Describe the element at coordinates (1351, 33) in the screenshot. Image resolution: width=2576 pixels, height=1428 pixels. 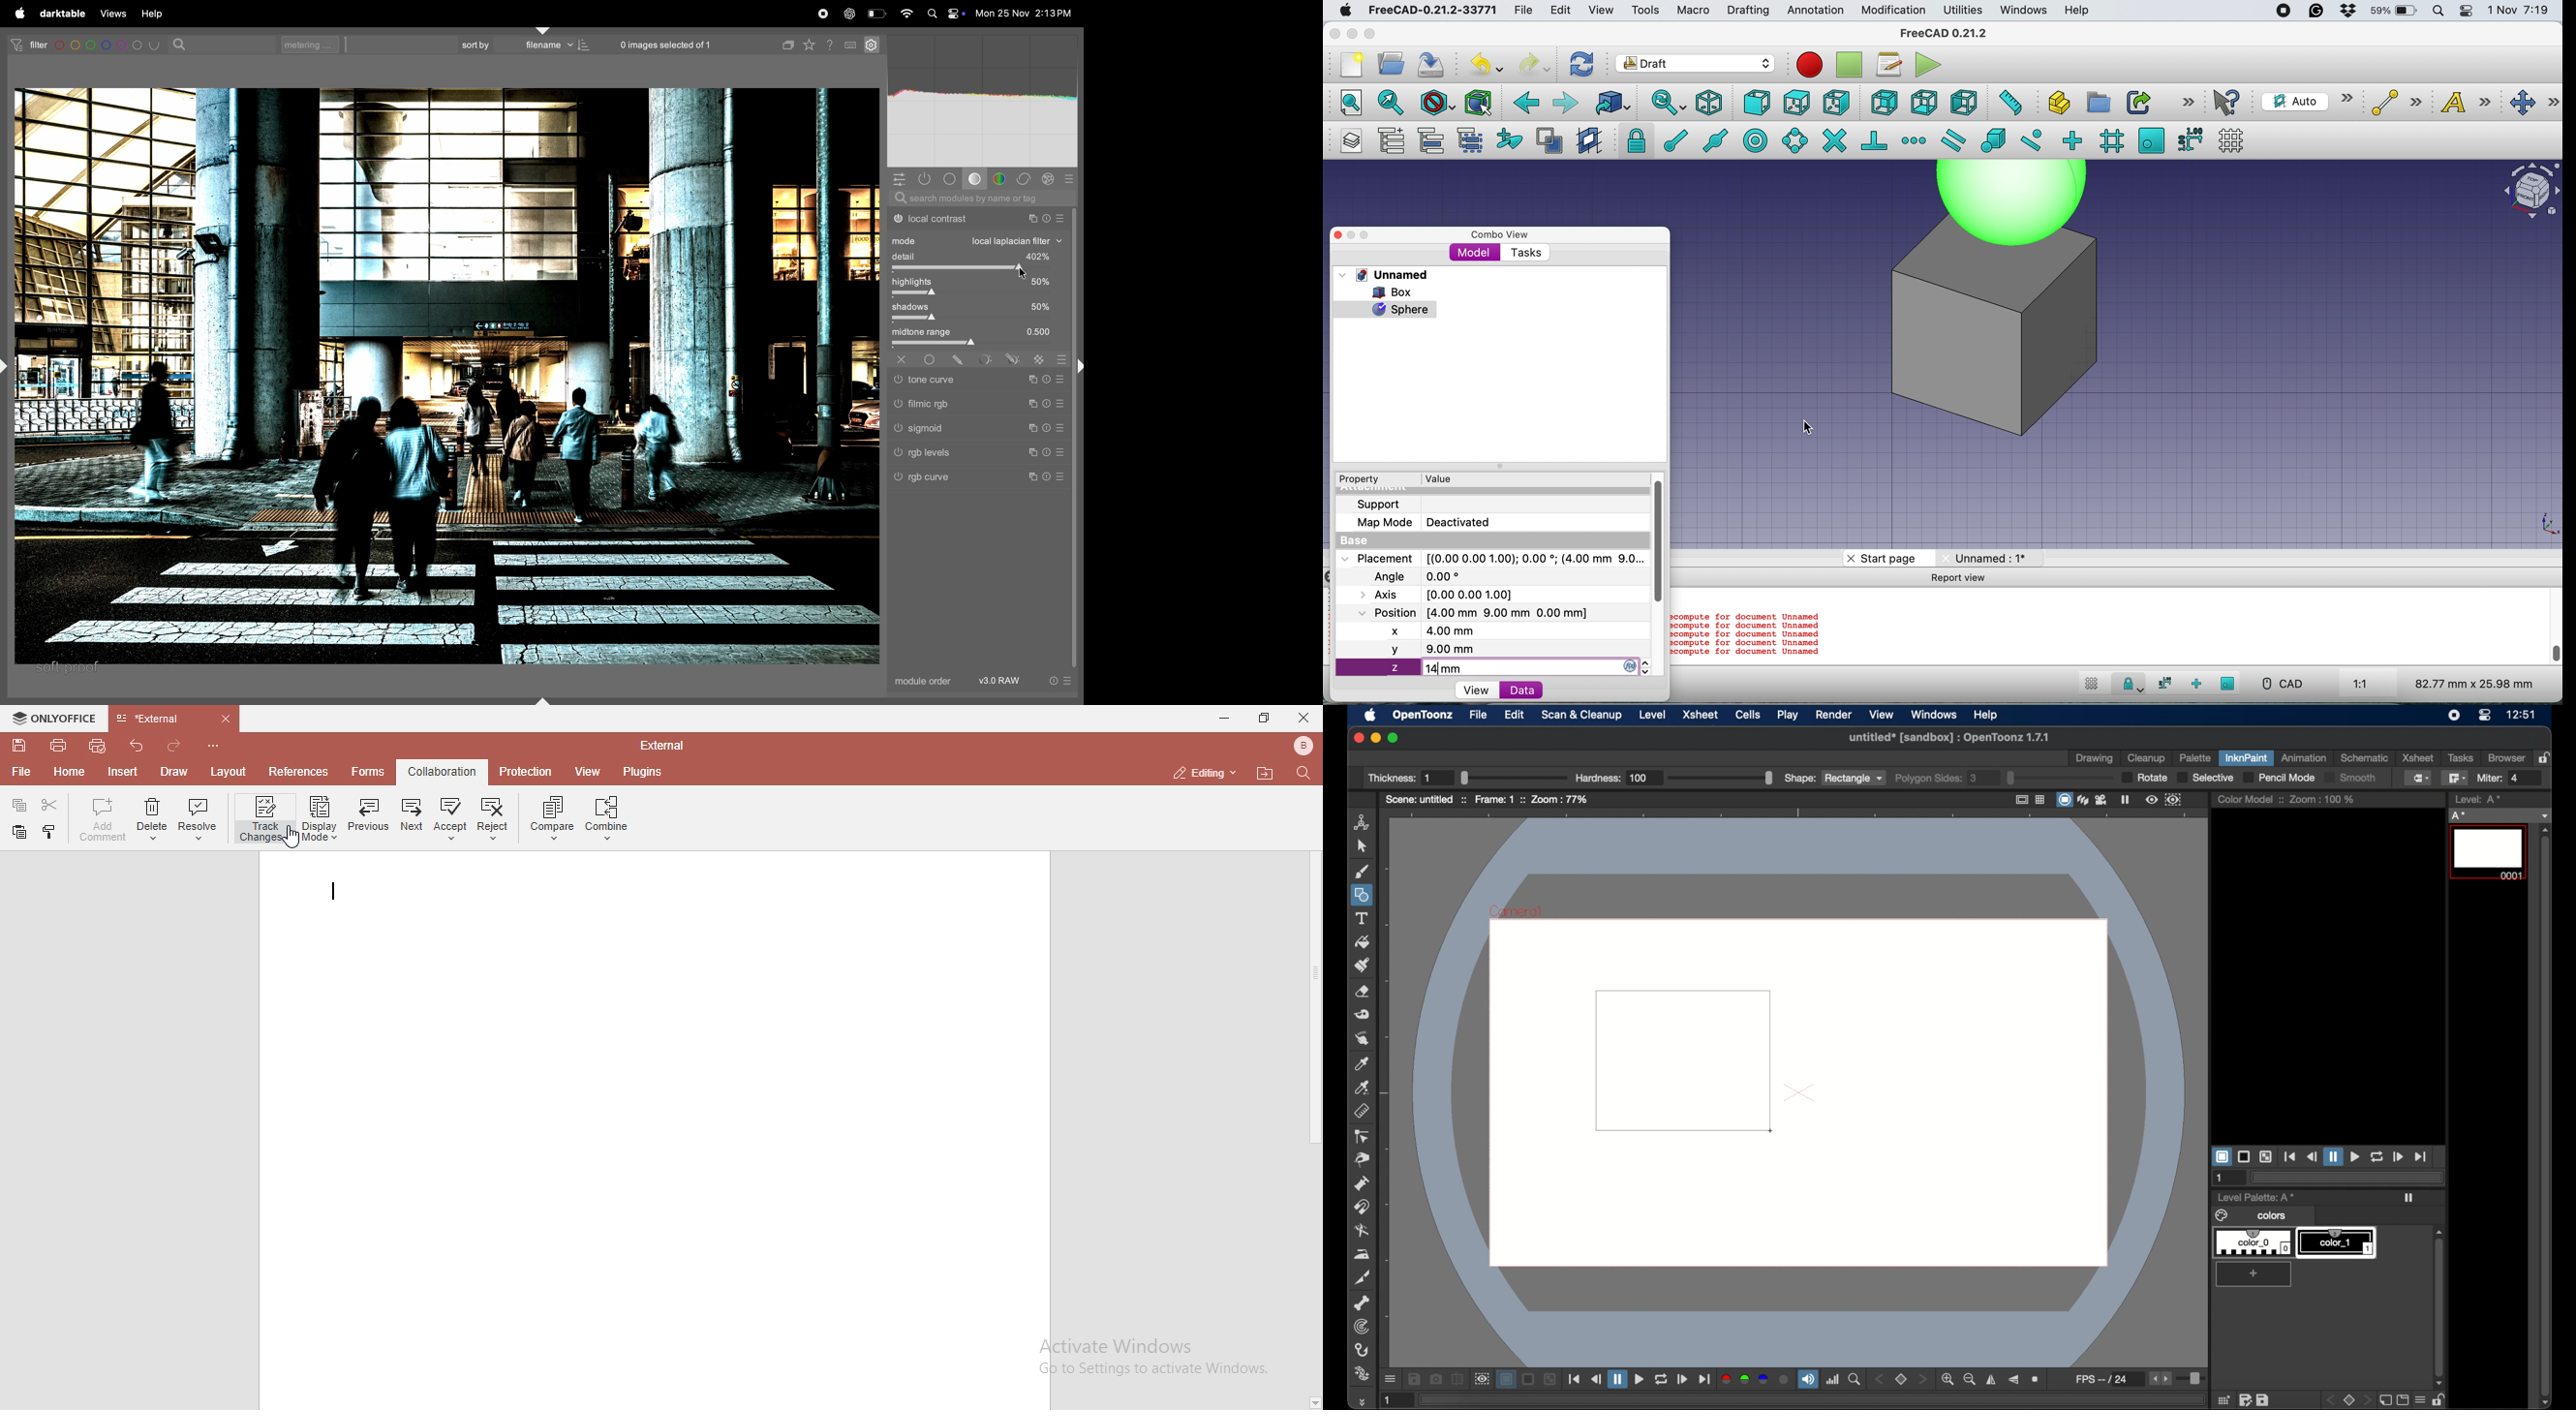
I see `minimise` at that location.